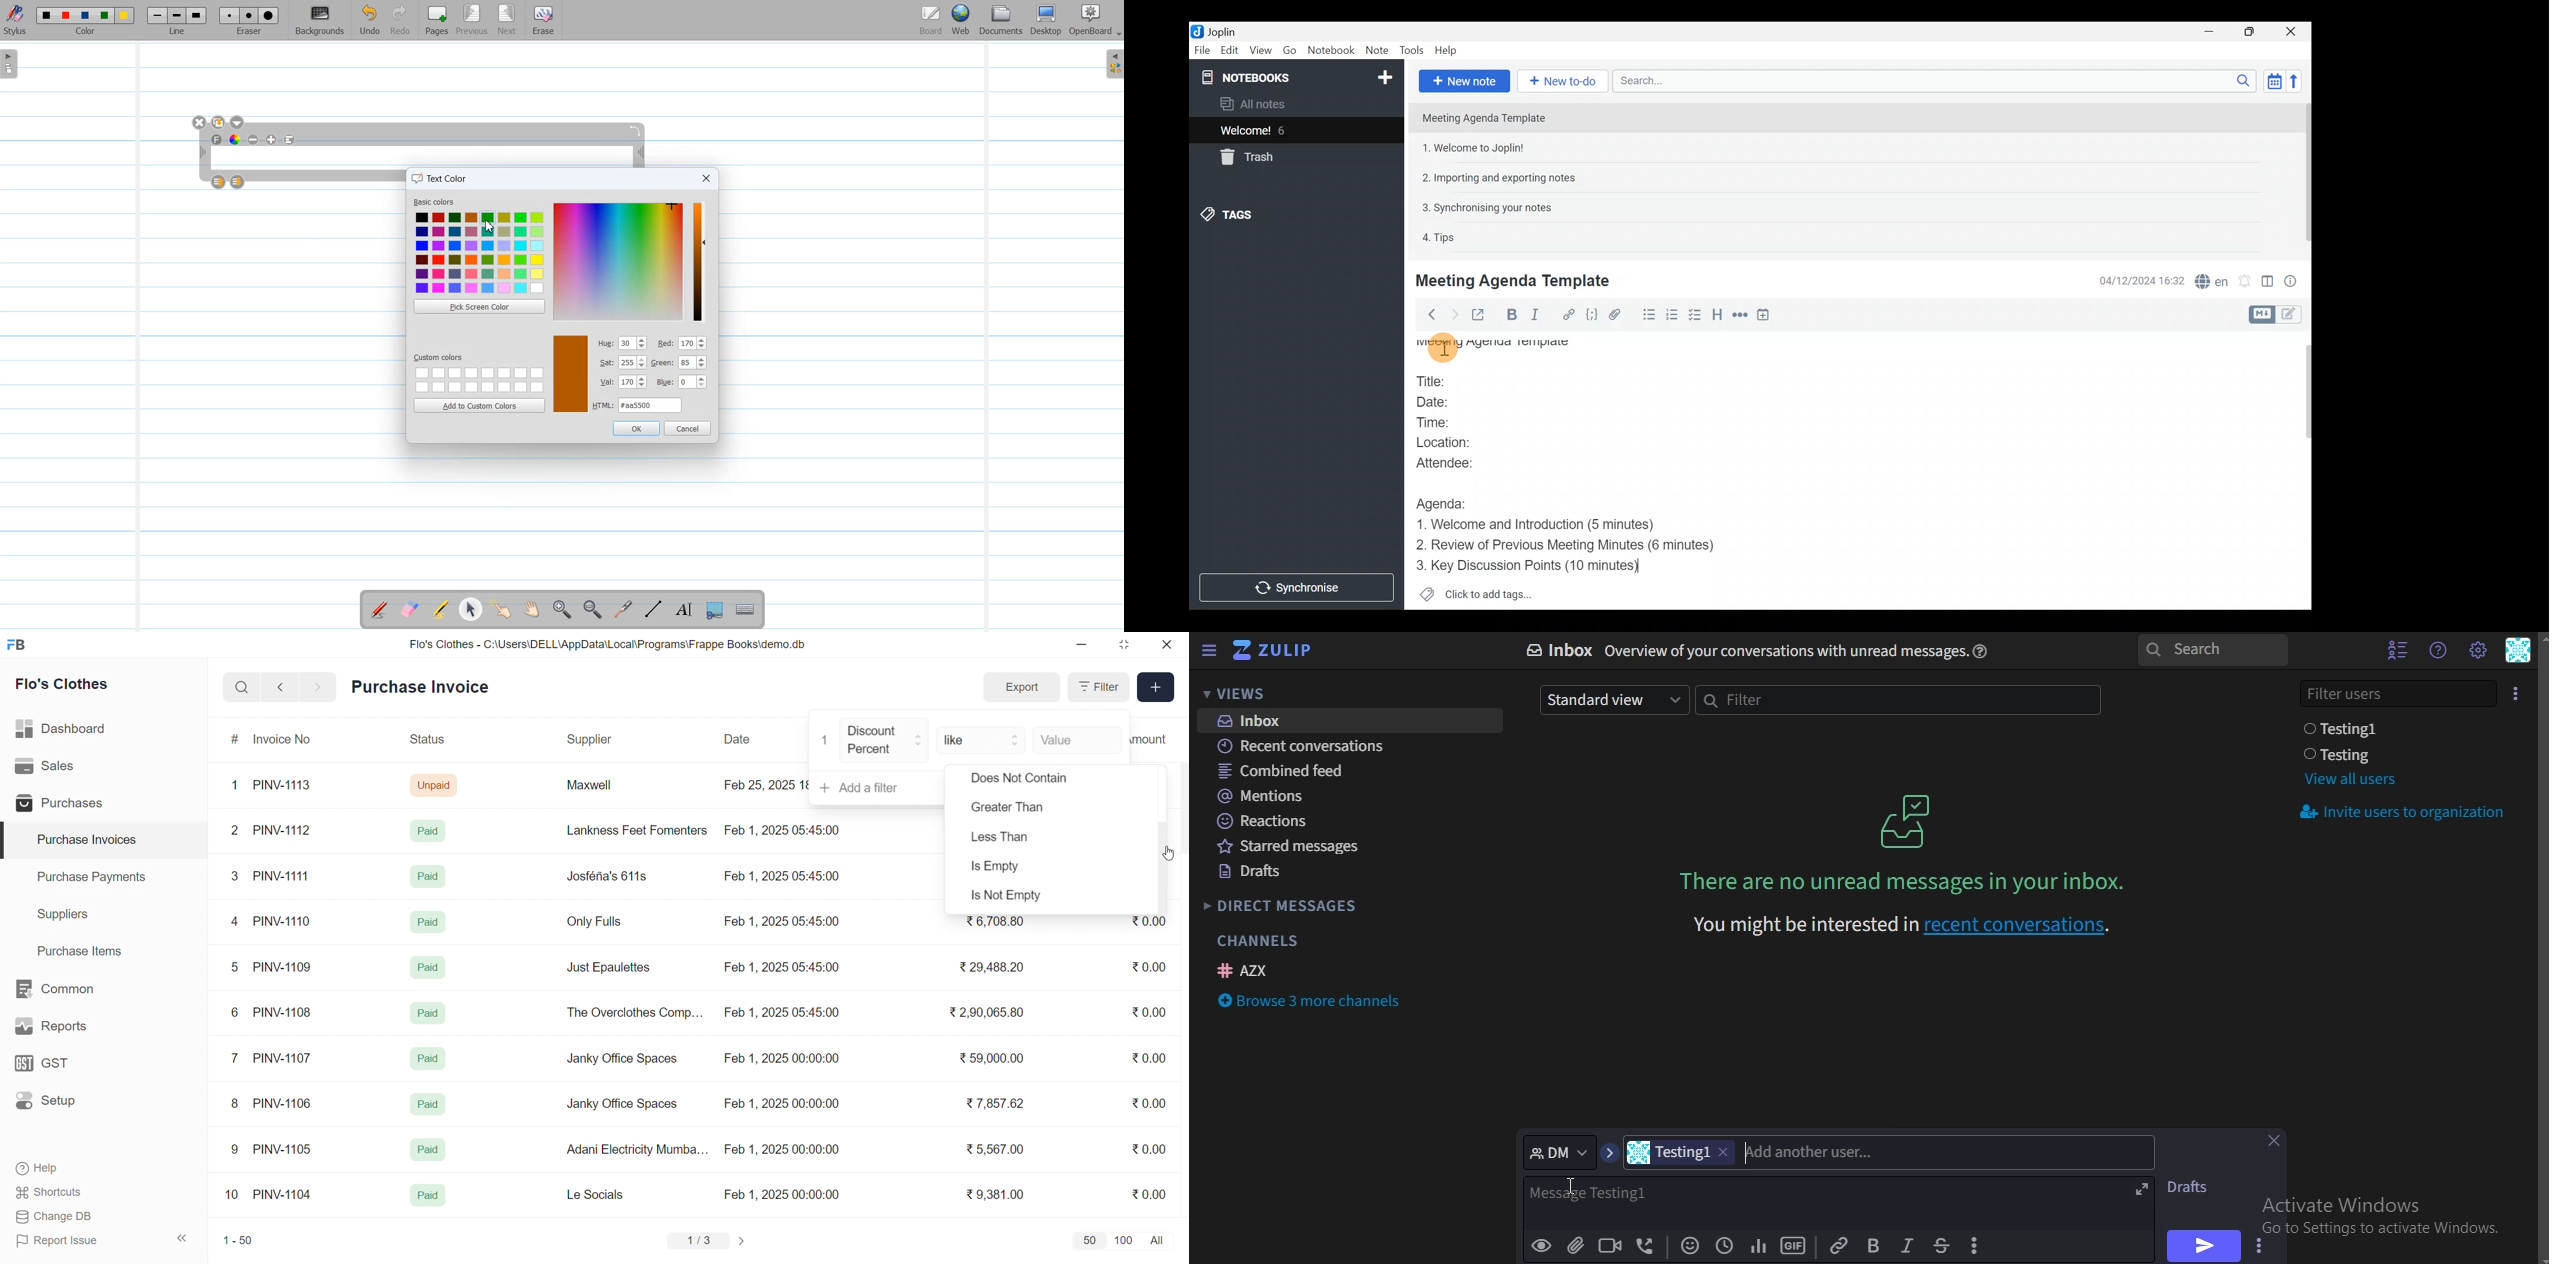 The width and height of the screenshot is (2576, 1288). I want to click on Meeting Agenda Template, so click(1515, 280).